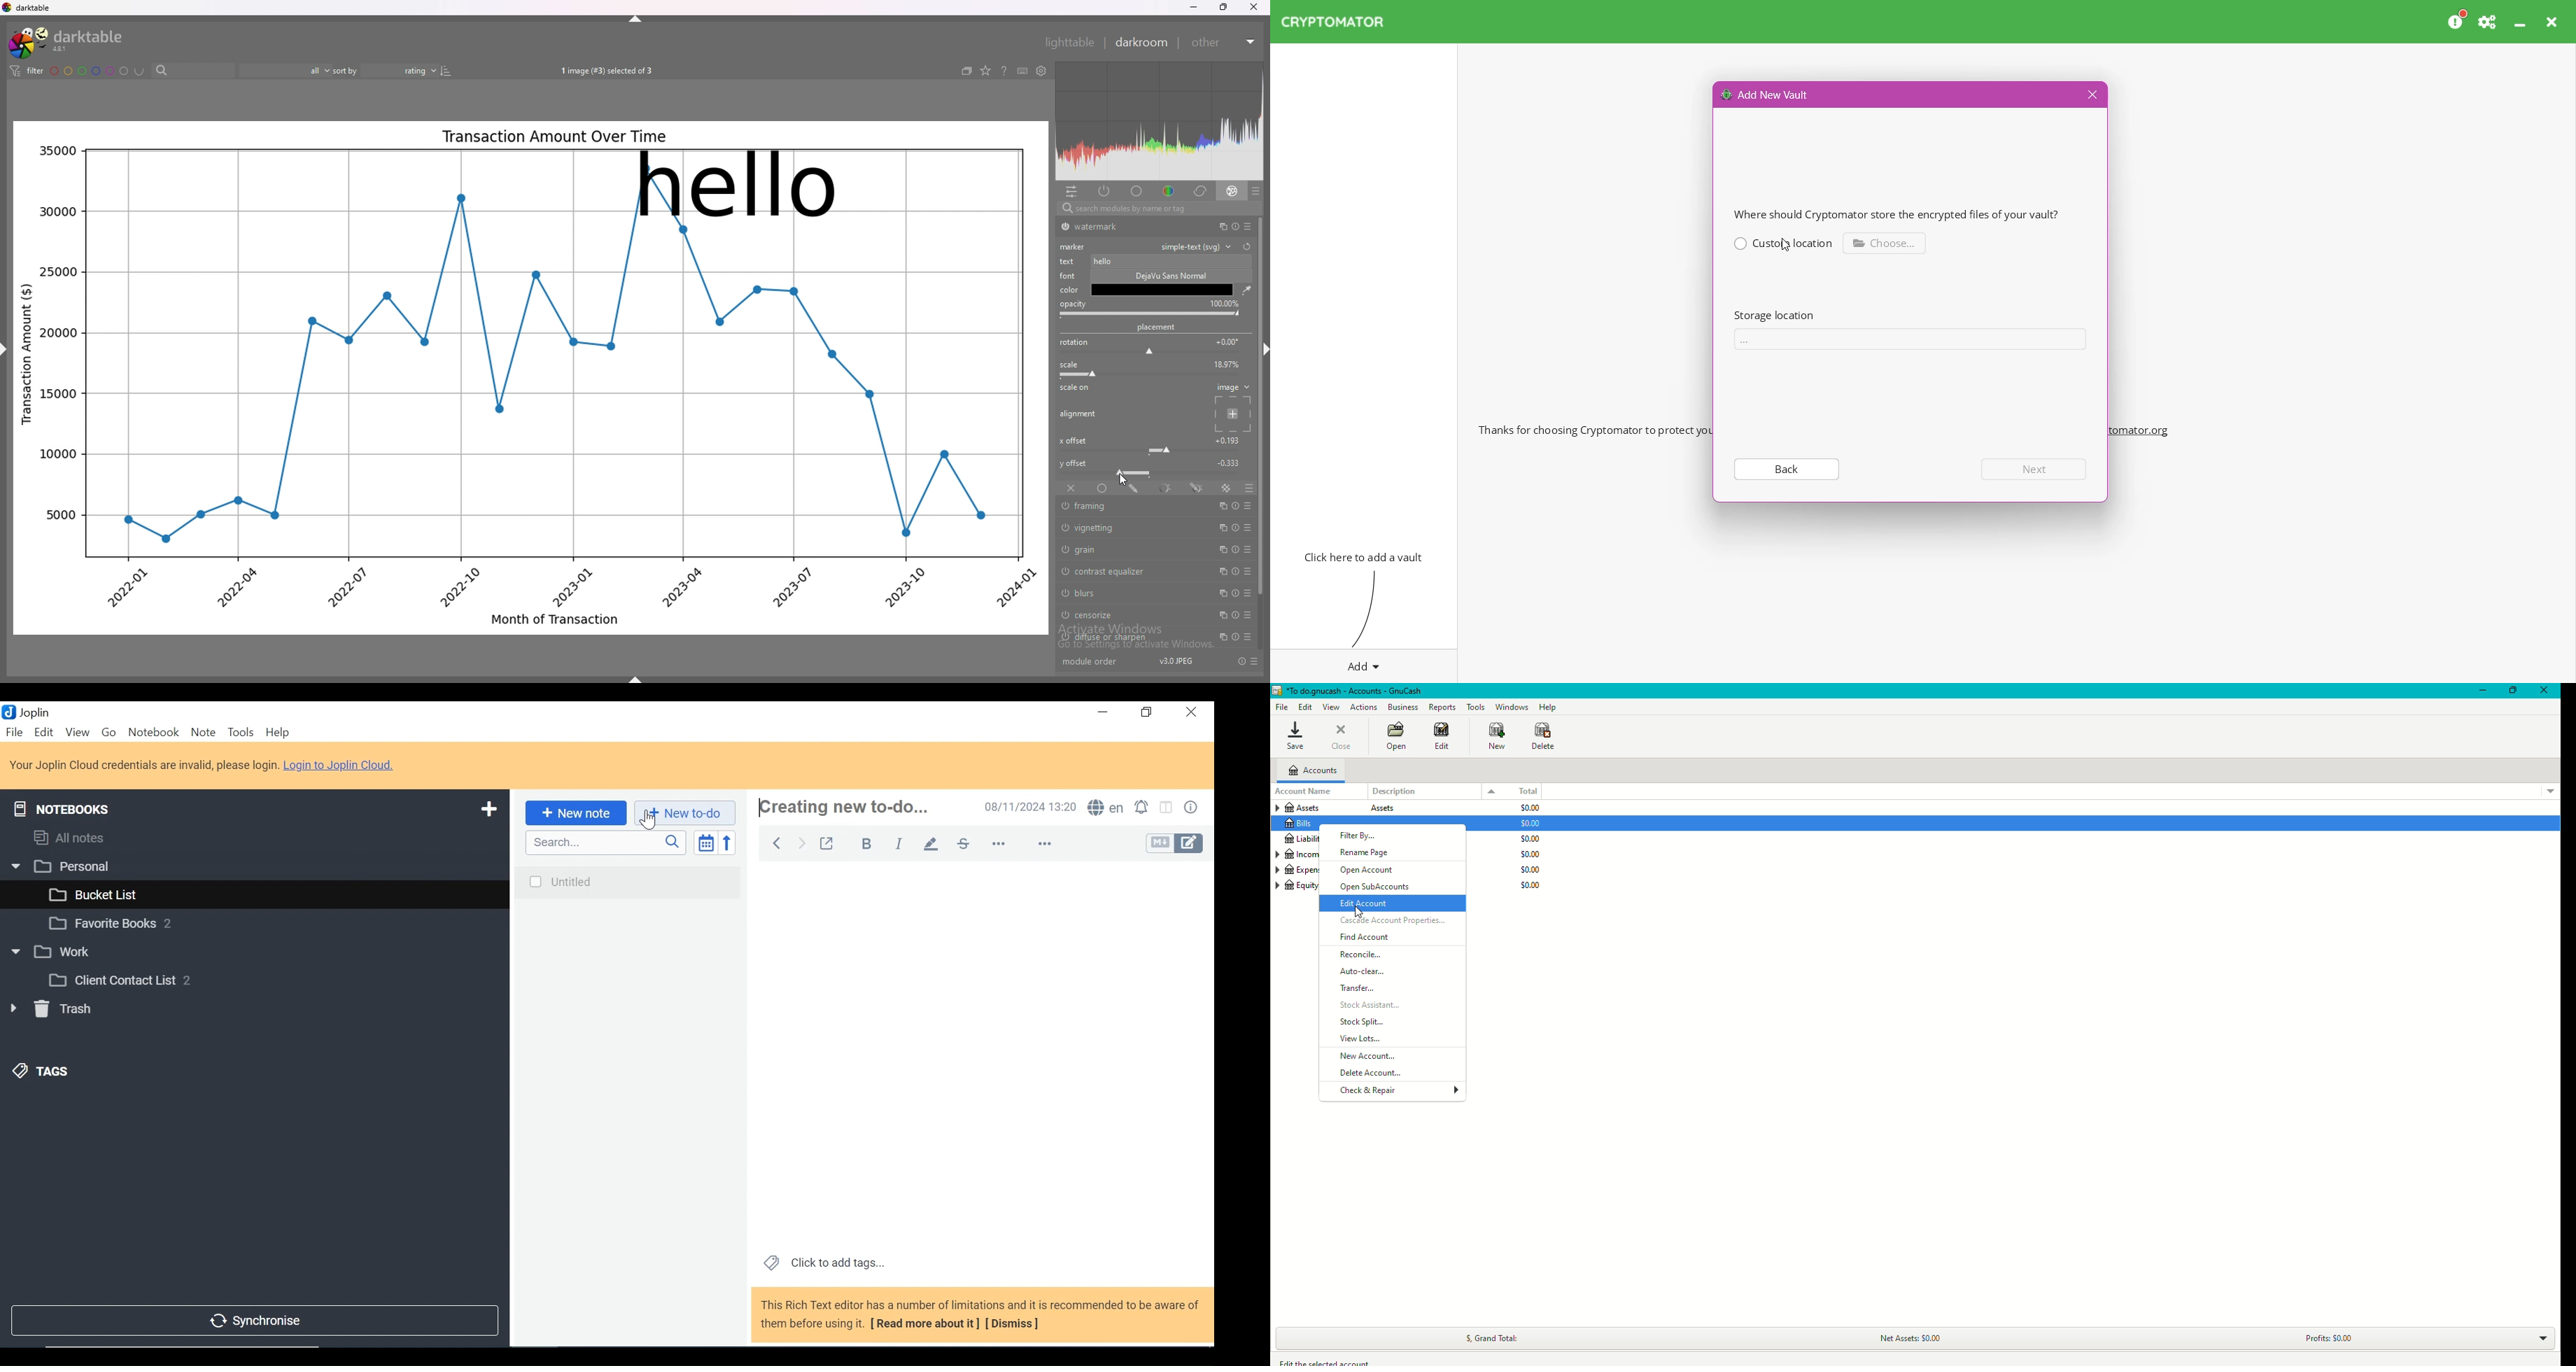 This screenshot has width=2576, height=1372. What do you see at coordinates (1199, 488) in the screenshot?
I see `drawn and parametric mask` at bounding box center [1199, 488].